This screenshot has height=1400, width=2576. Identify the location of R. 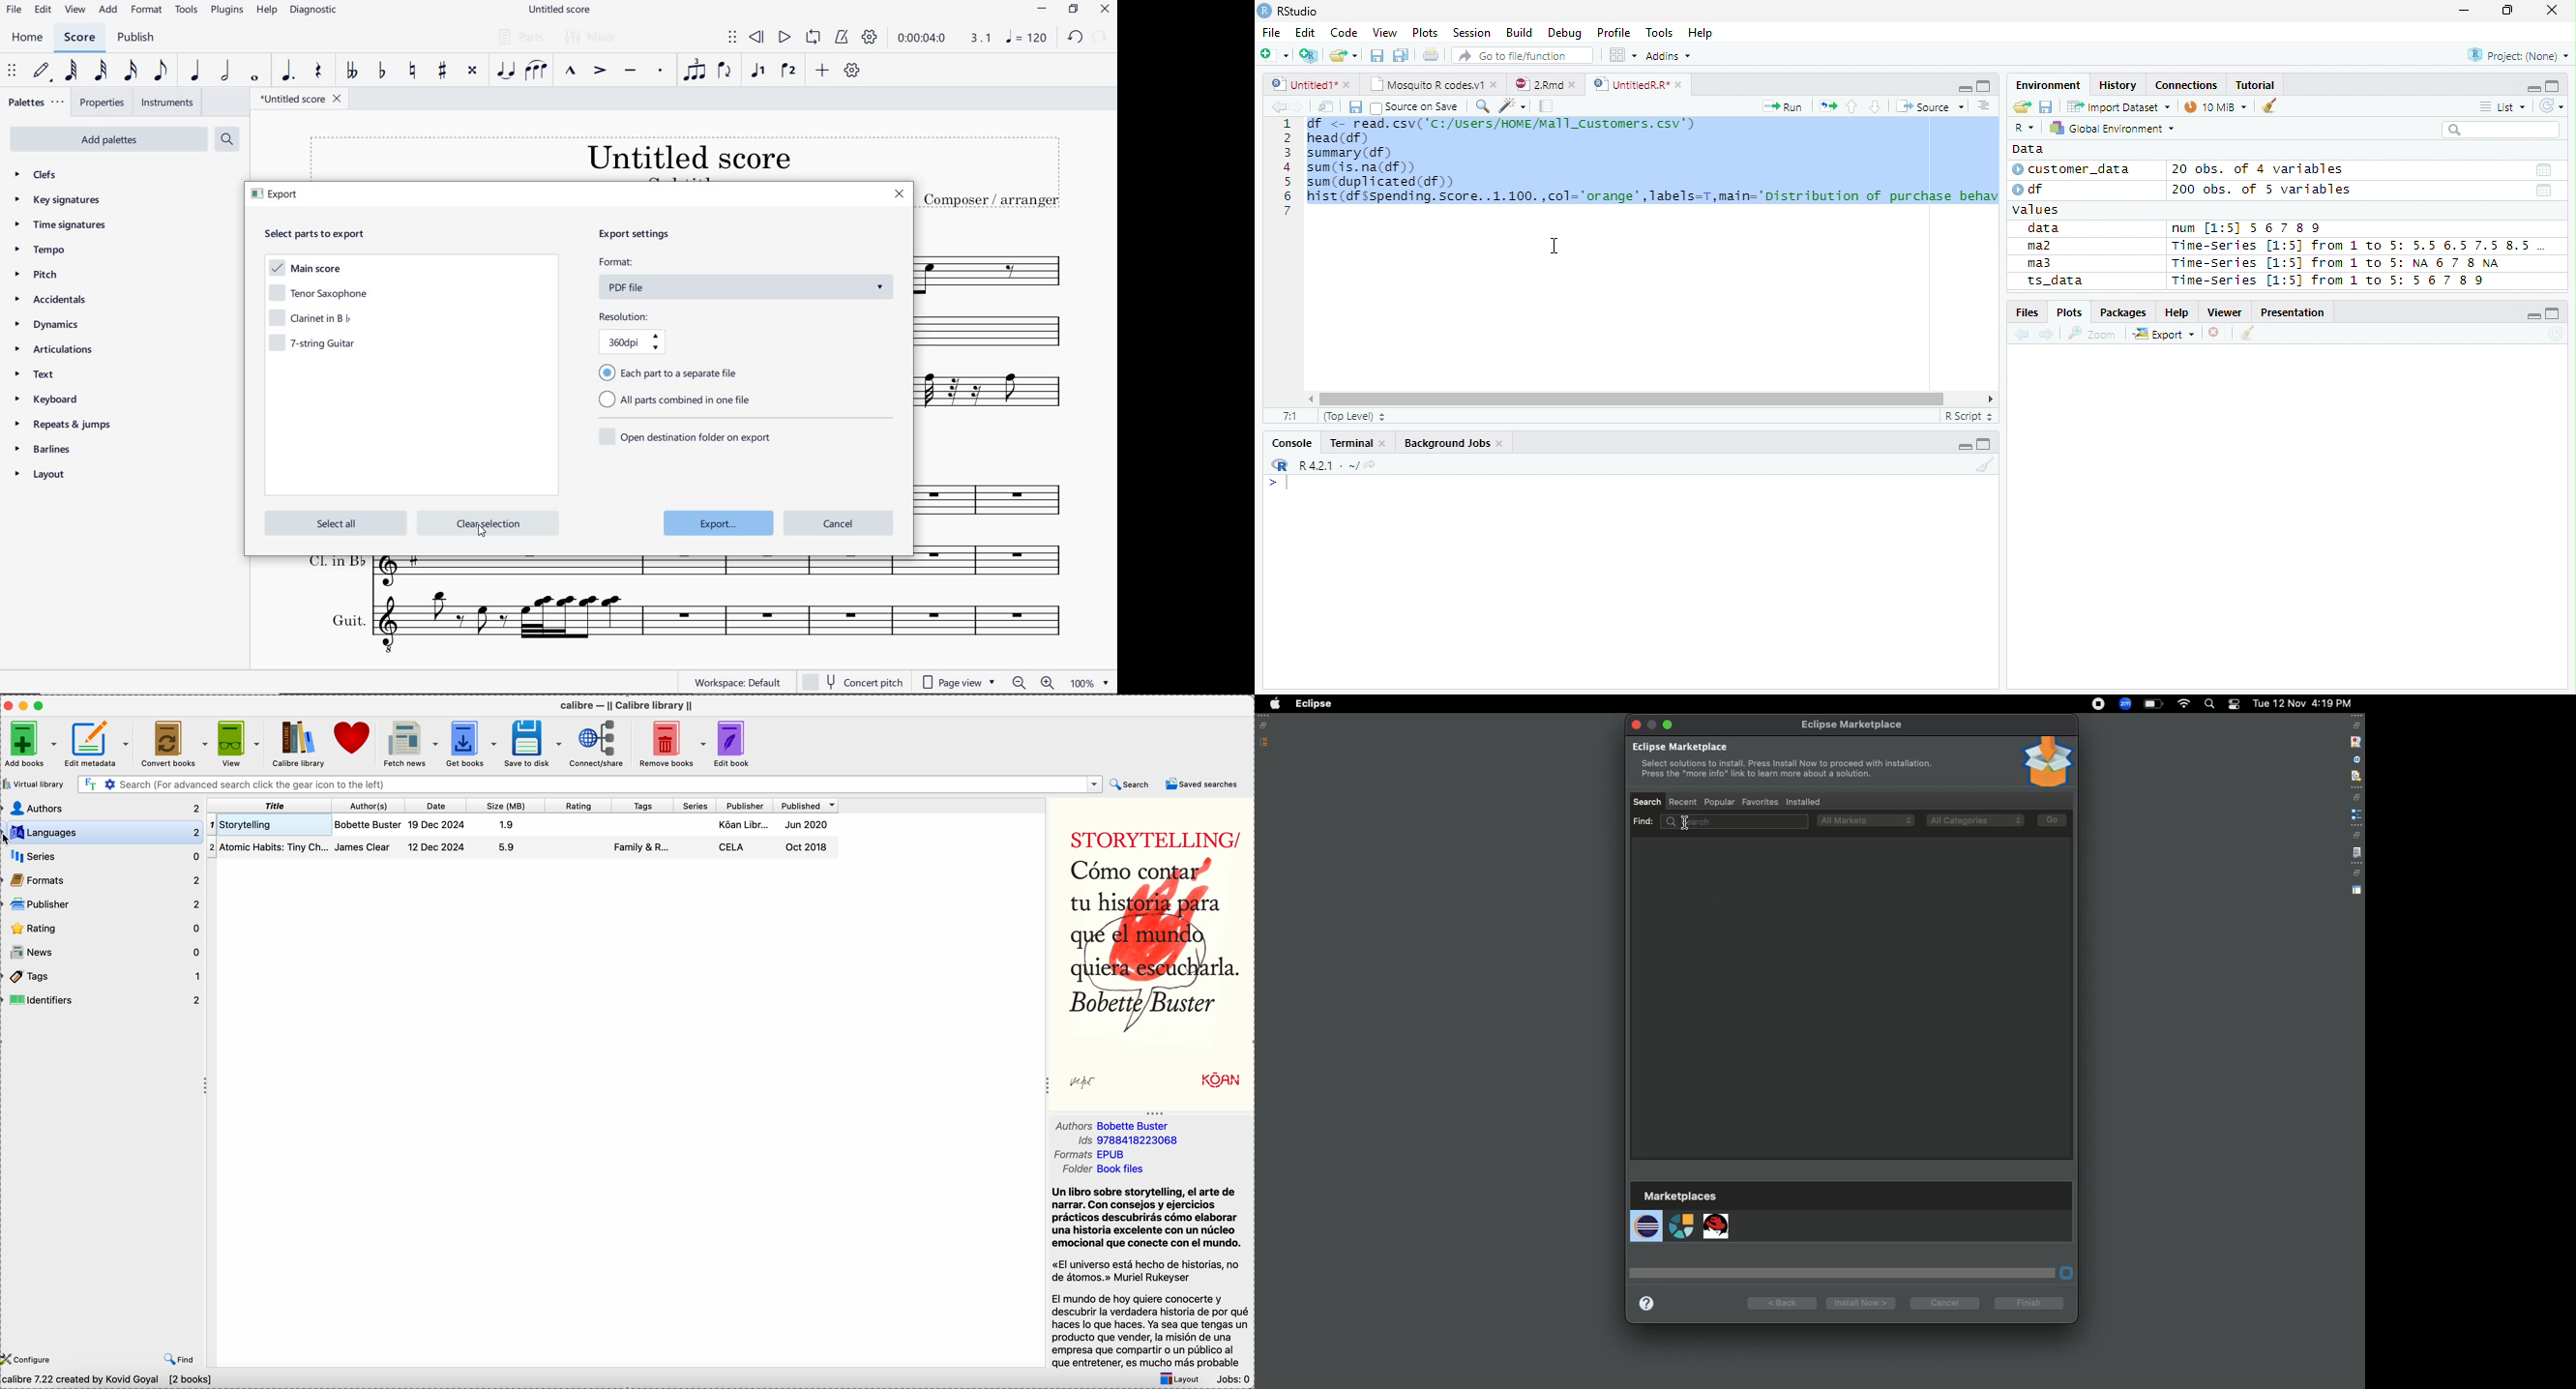
(1278, 465).